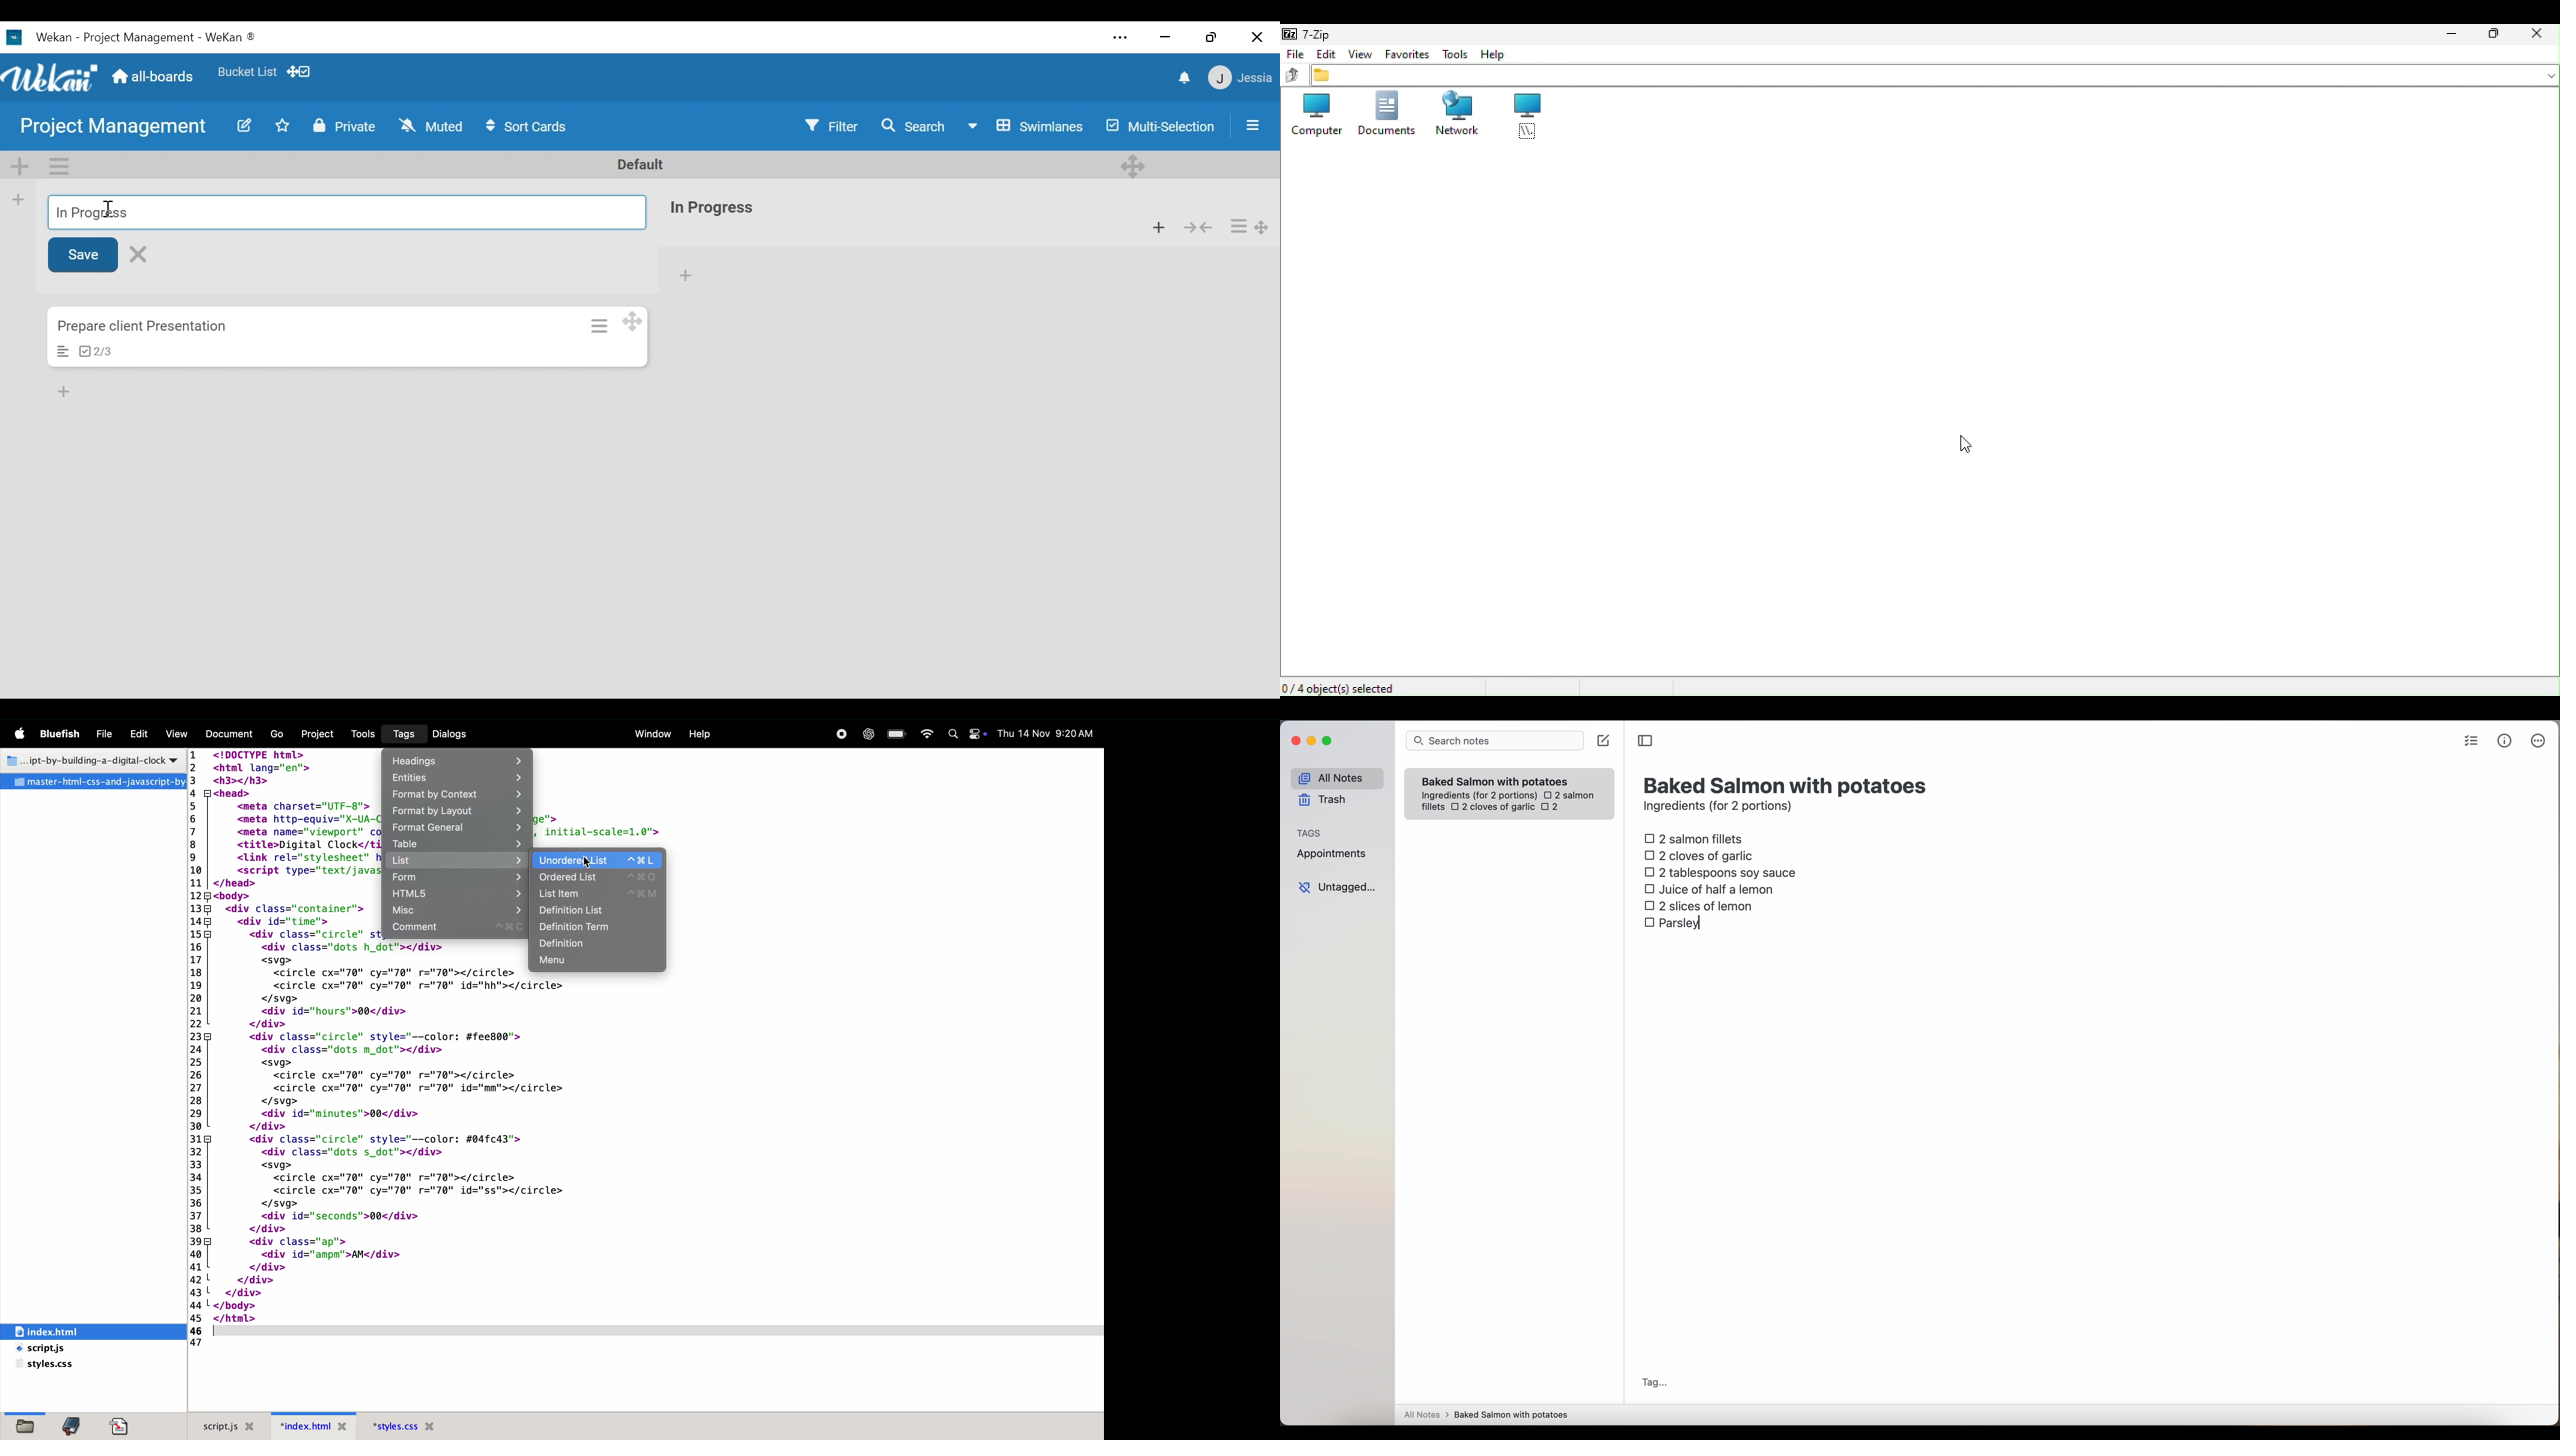 The width and height of the screenshot is (2576, 1456). What do you see at coordinates (1720, 872) in the screenshot?
I see `2 tablespoons soy sauce` at bounding box center [1720, 872].